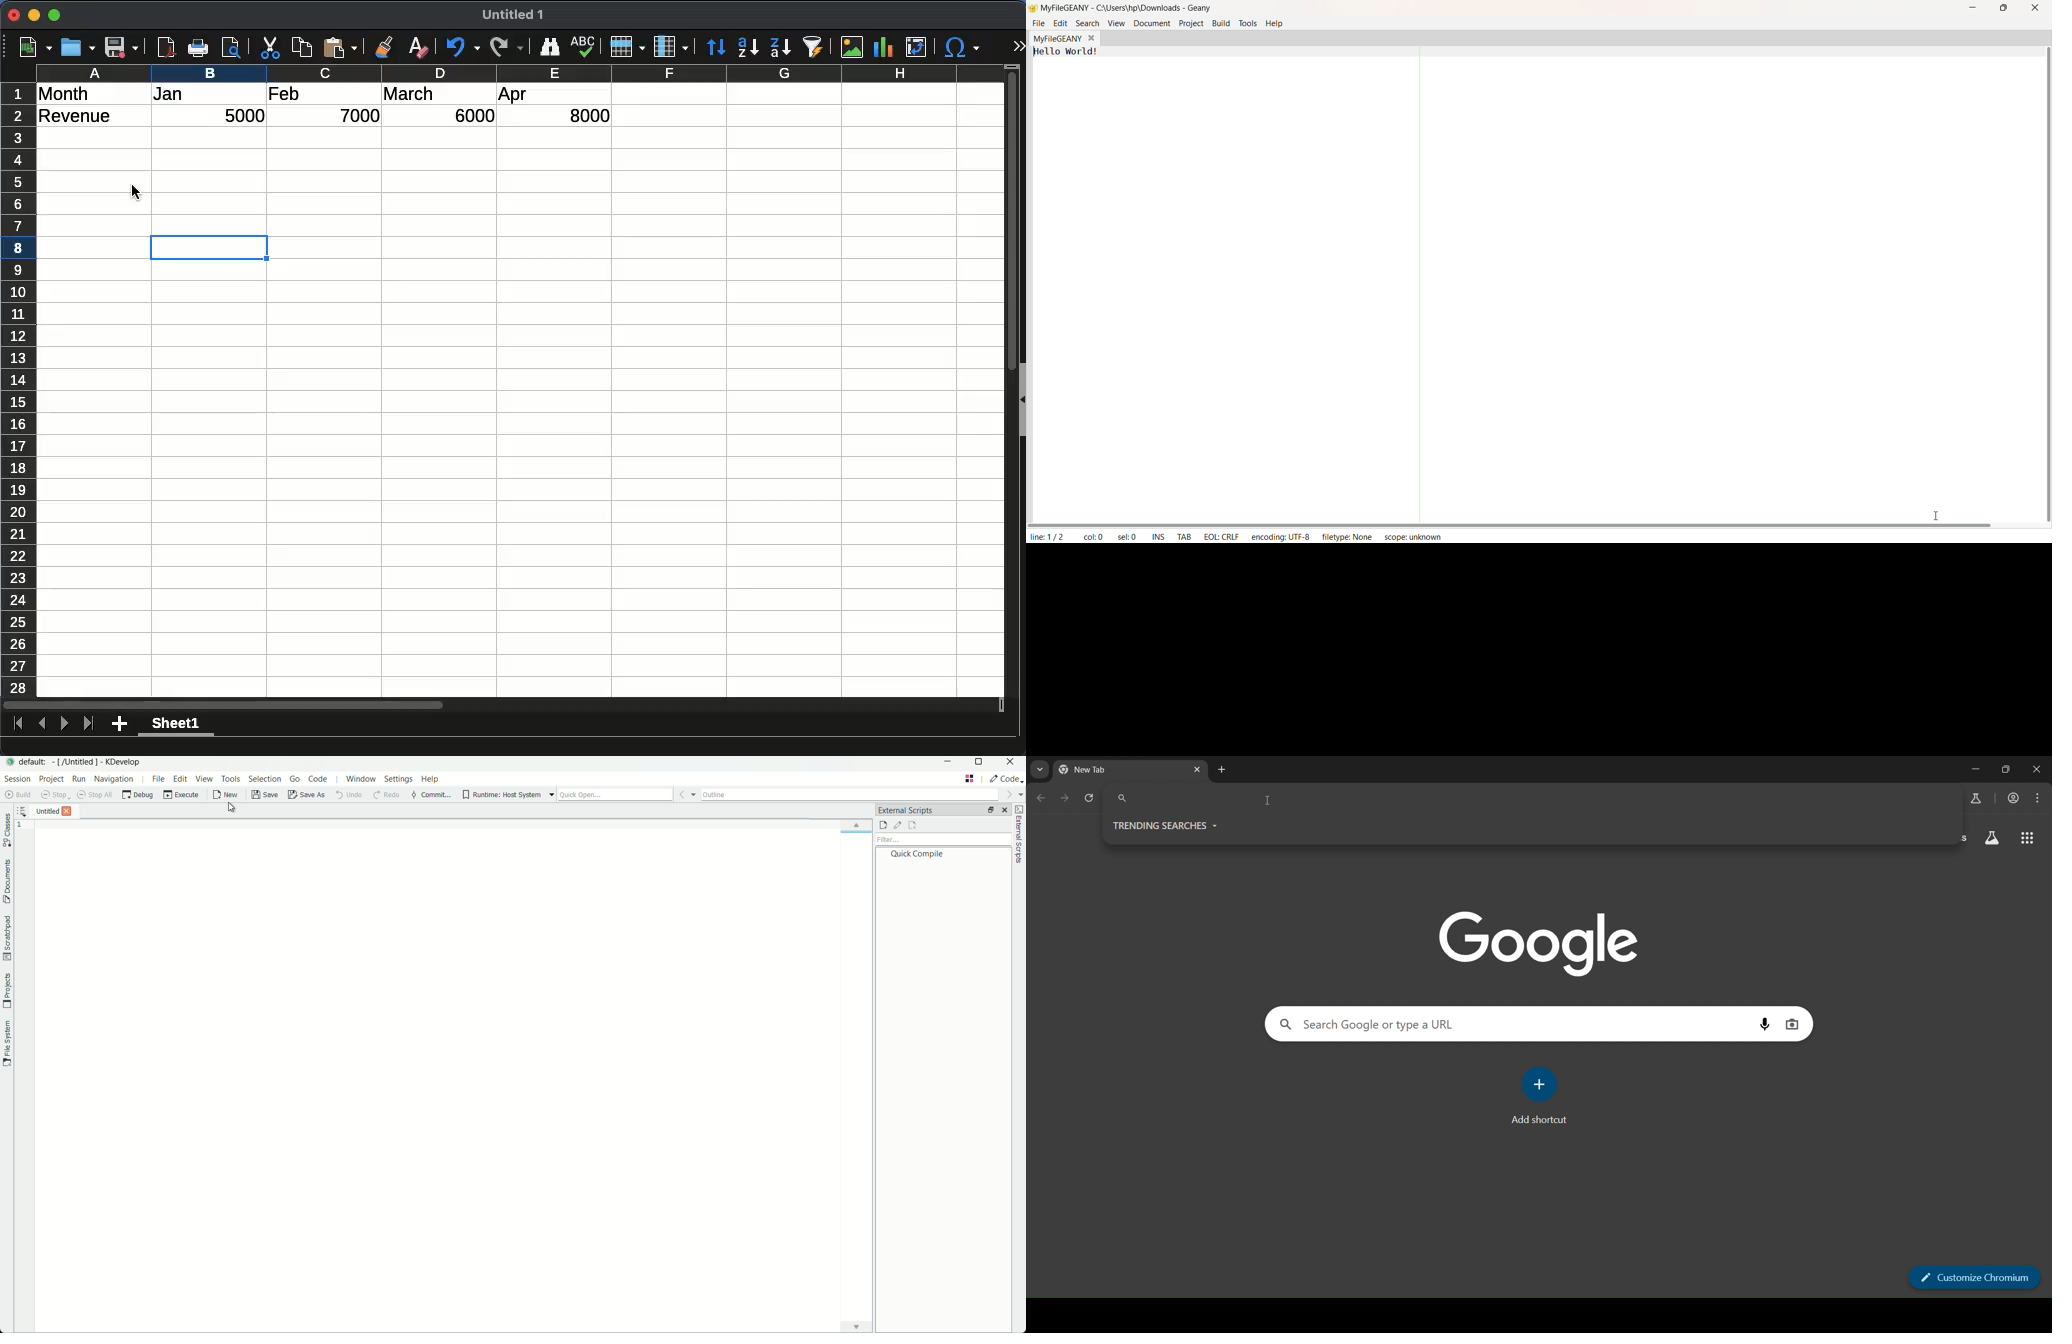  I want to click on go back one page, so click(1040, 798).